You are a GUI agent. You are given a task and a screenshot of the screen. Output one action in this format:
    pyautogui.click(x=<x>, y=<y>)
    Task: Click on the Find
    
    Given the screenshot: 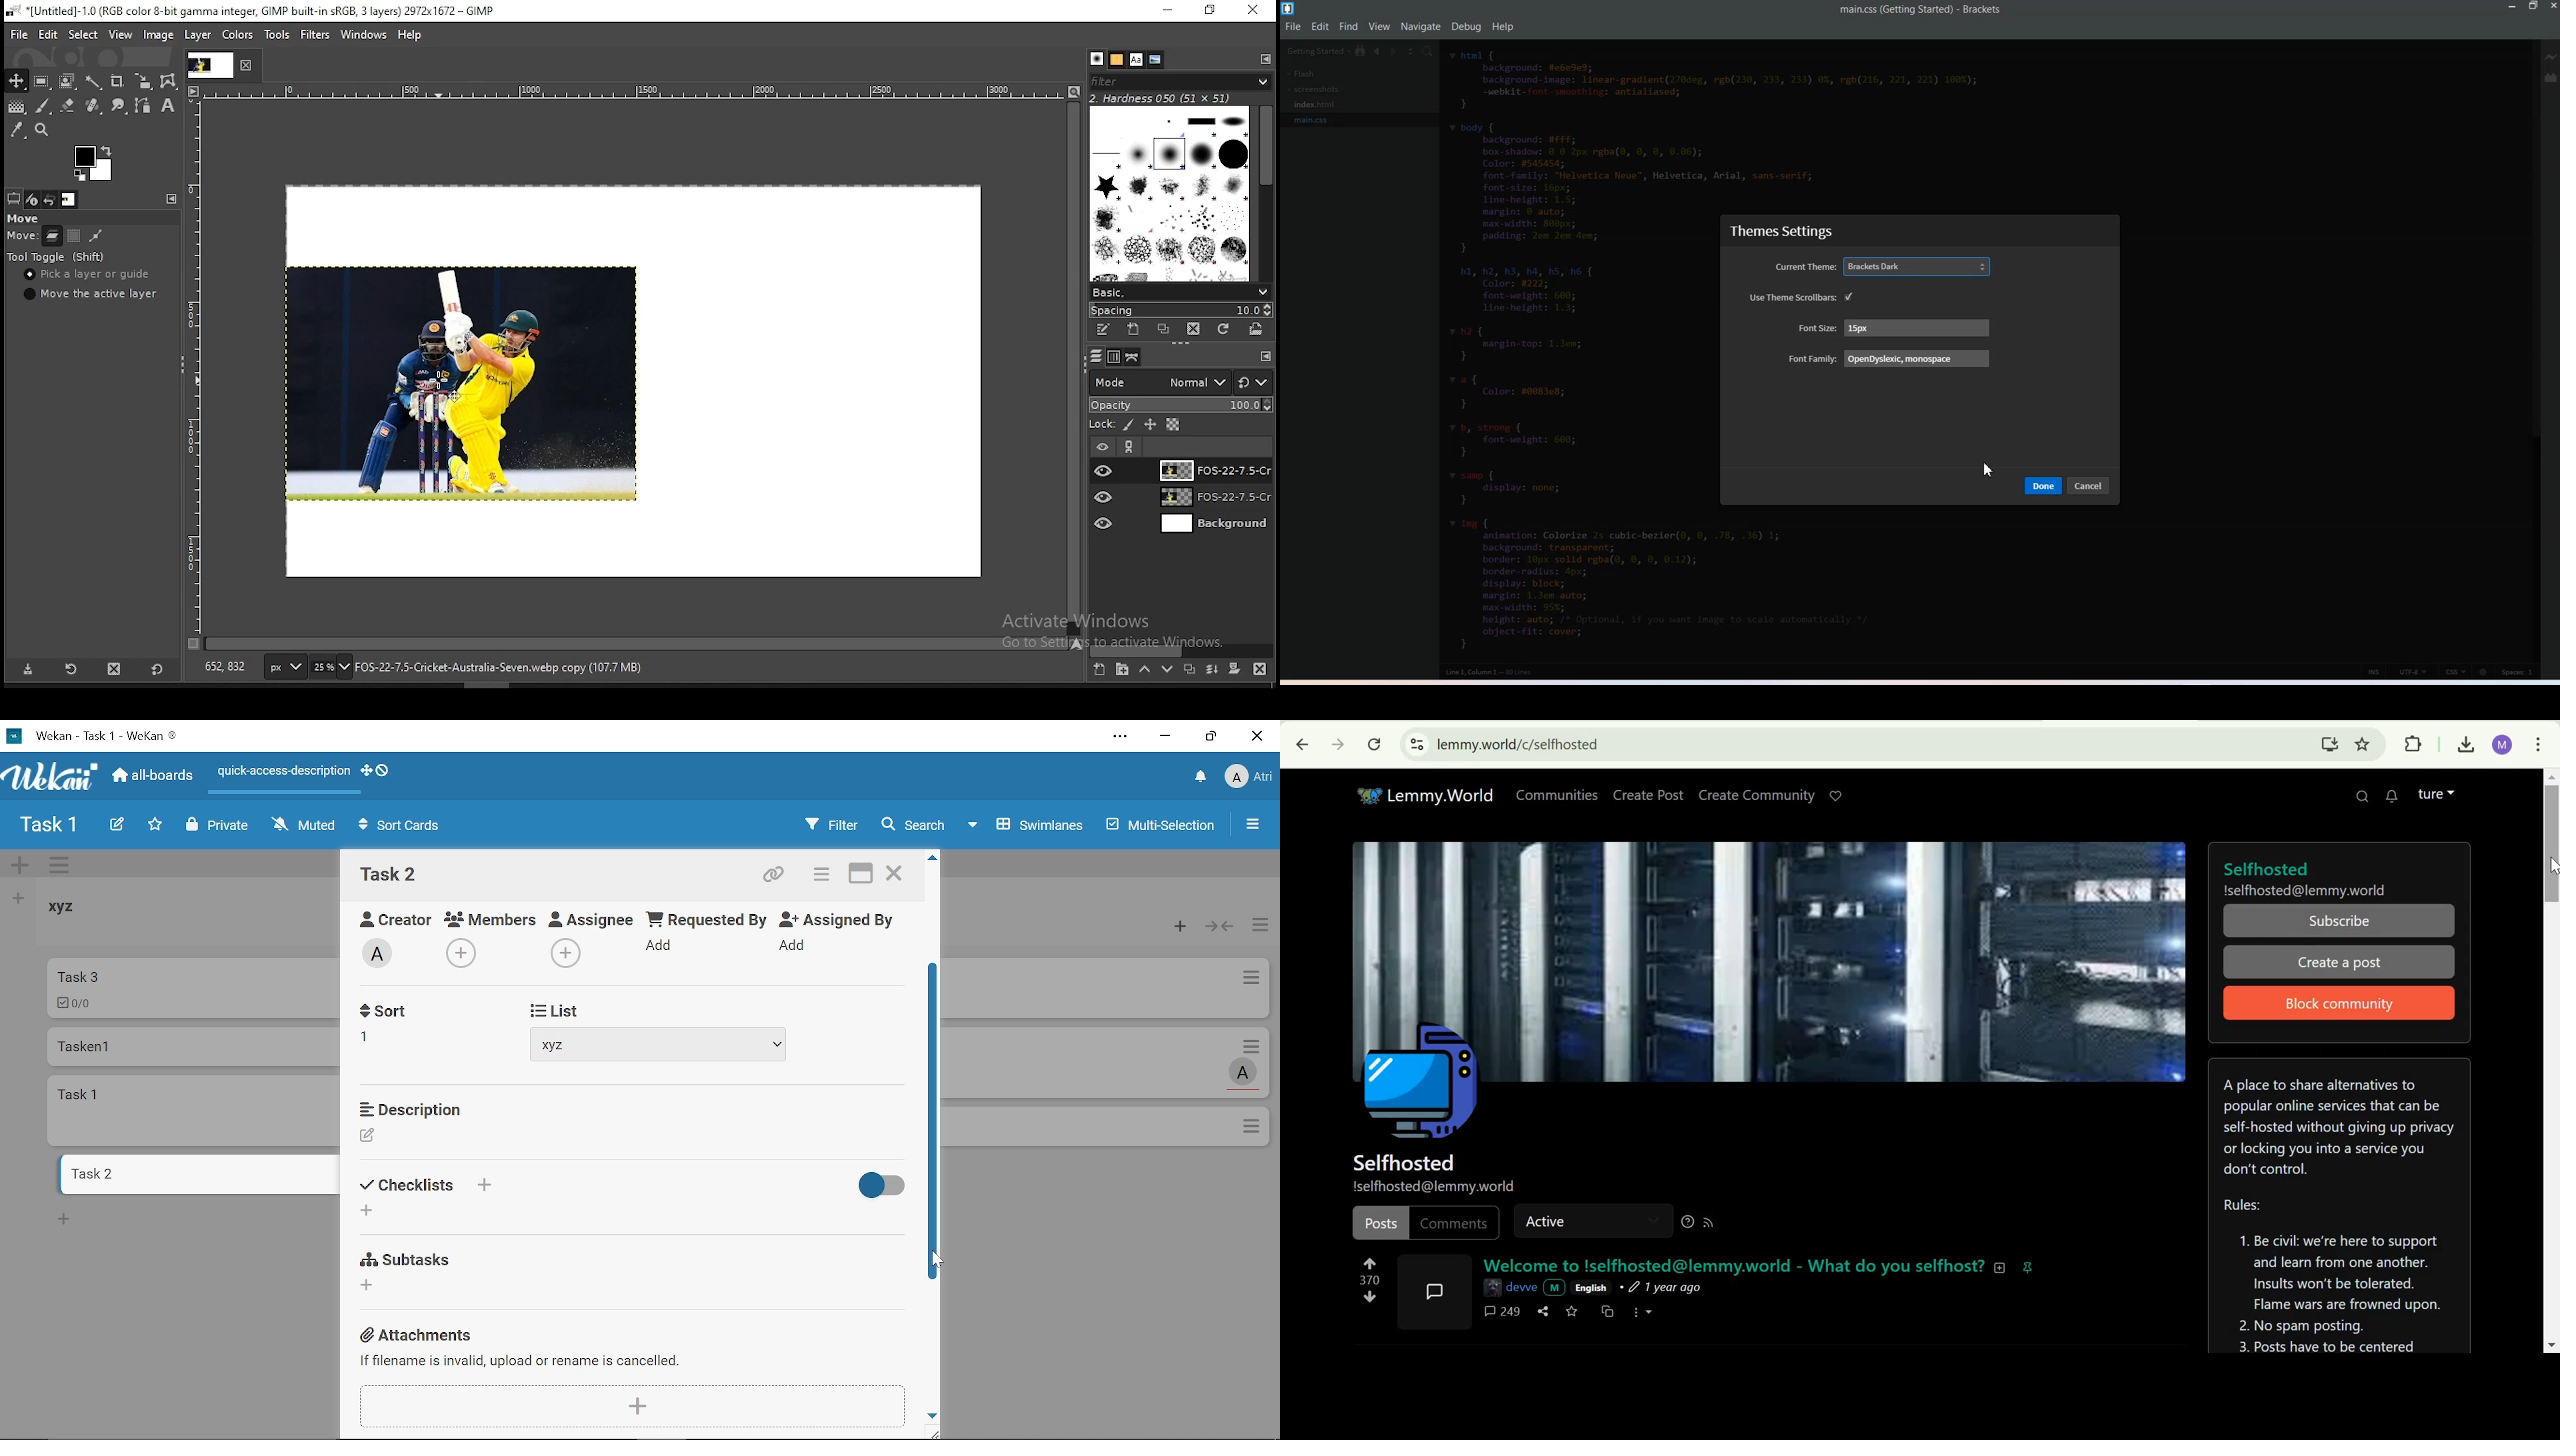 What is the action you would take?
    pyautogui.click(x=1349, y=26)
    